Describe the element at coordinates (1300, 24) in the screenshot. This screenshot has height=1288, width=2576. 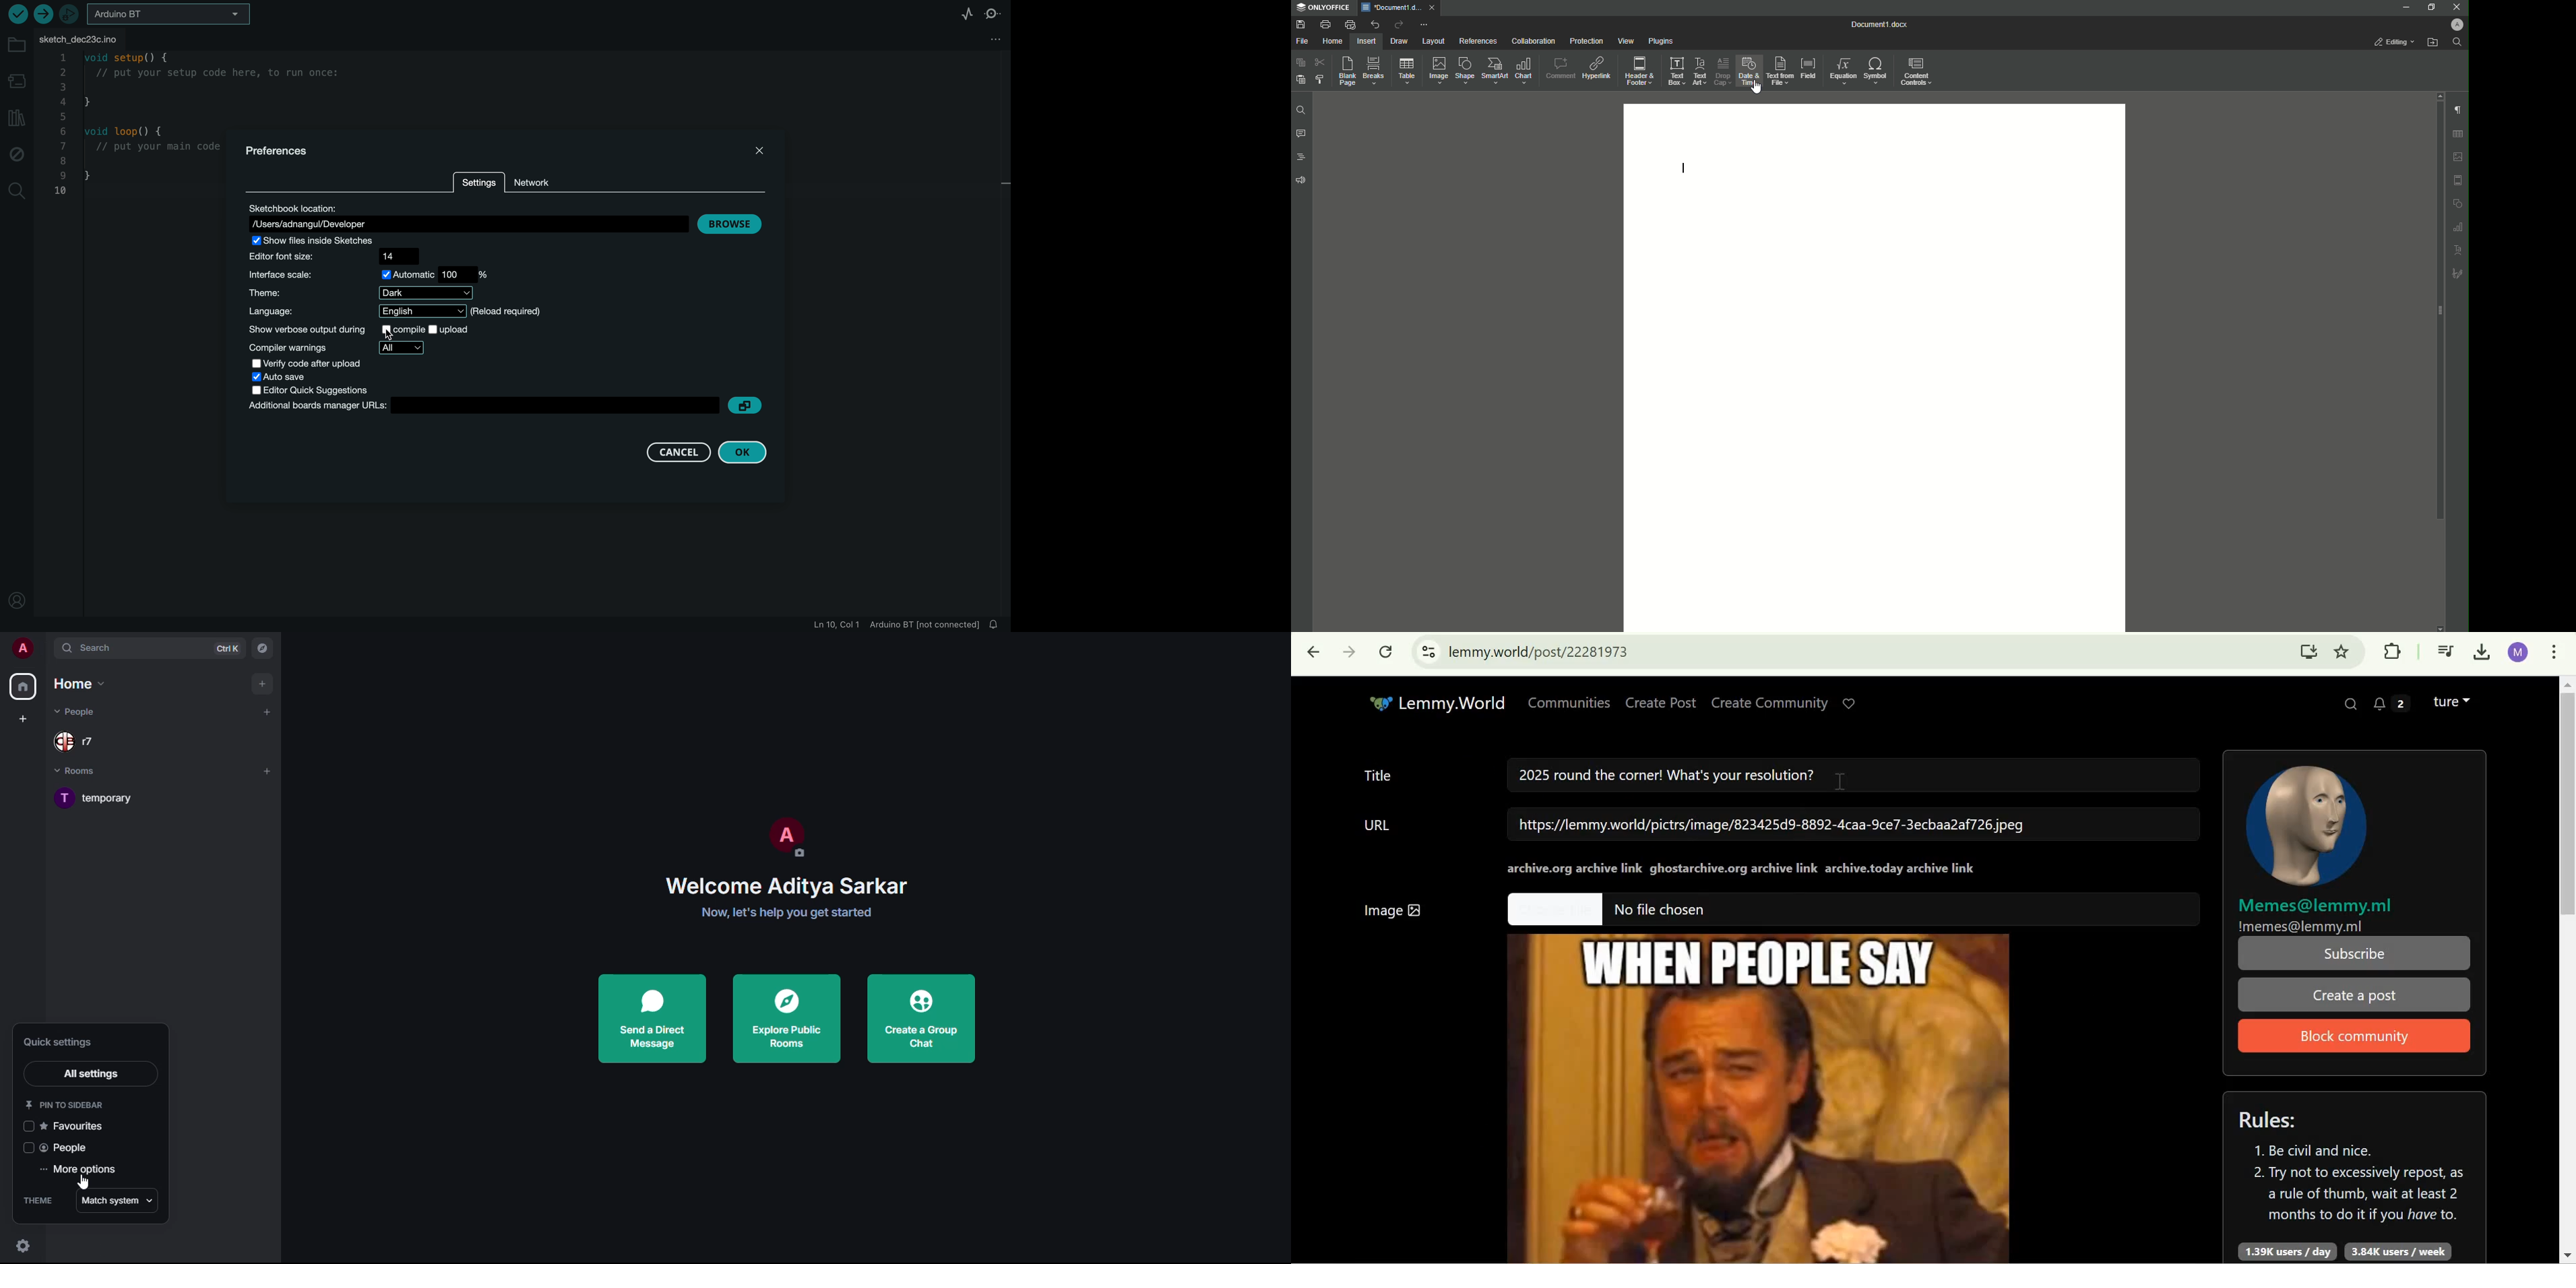
I see `Save` at that location.